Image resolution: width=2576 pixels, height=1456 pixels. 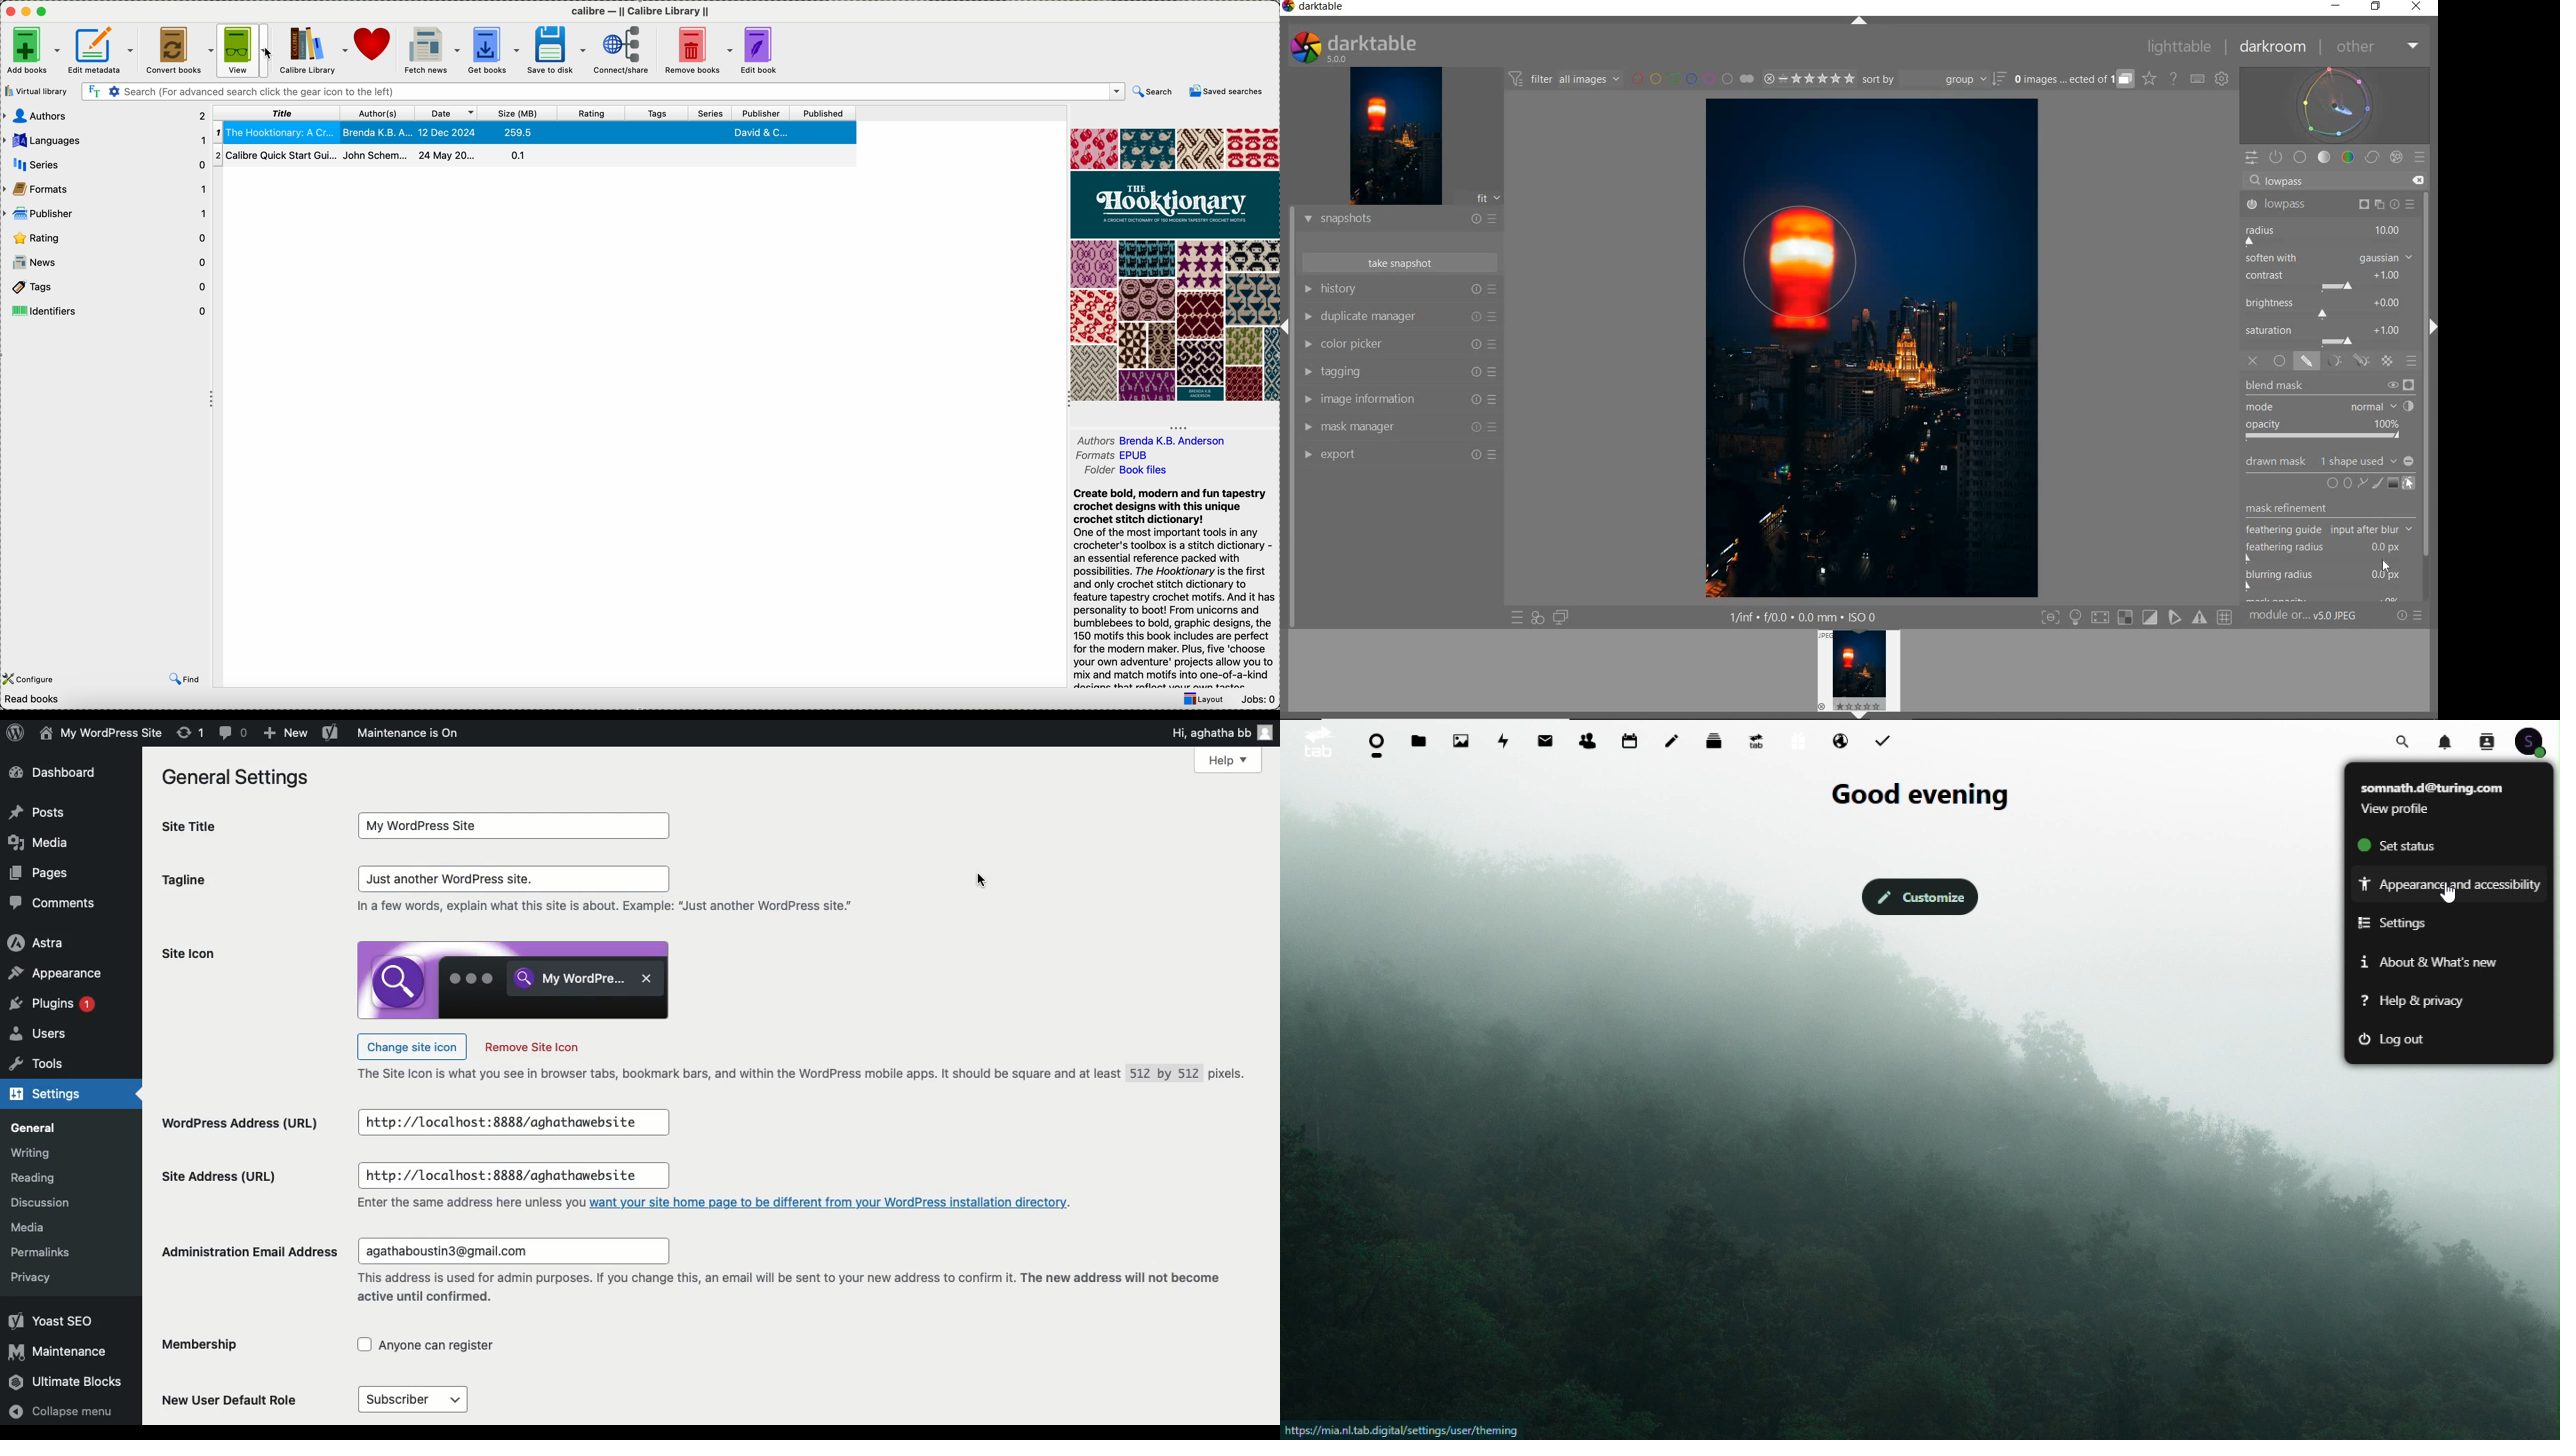 I want to click on publisher, so click(x=107, y=214).